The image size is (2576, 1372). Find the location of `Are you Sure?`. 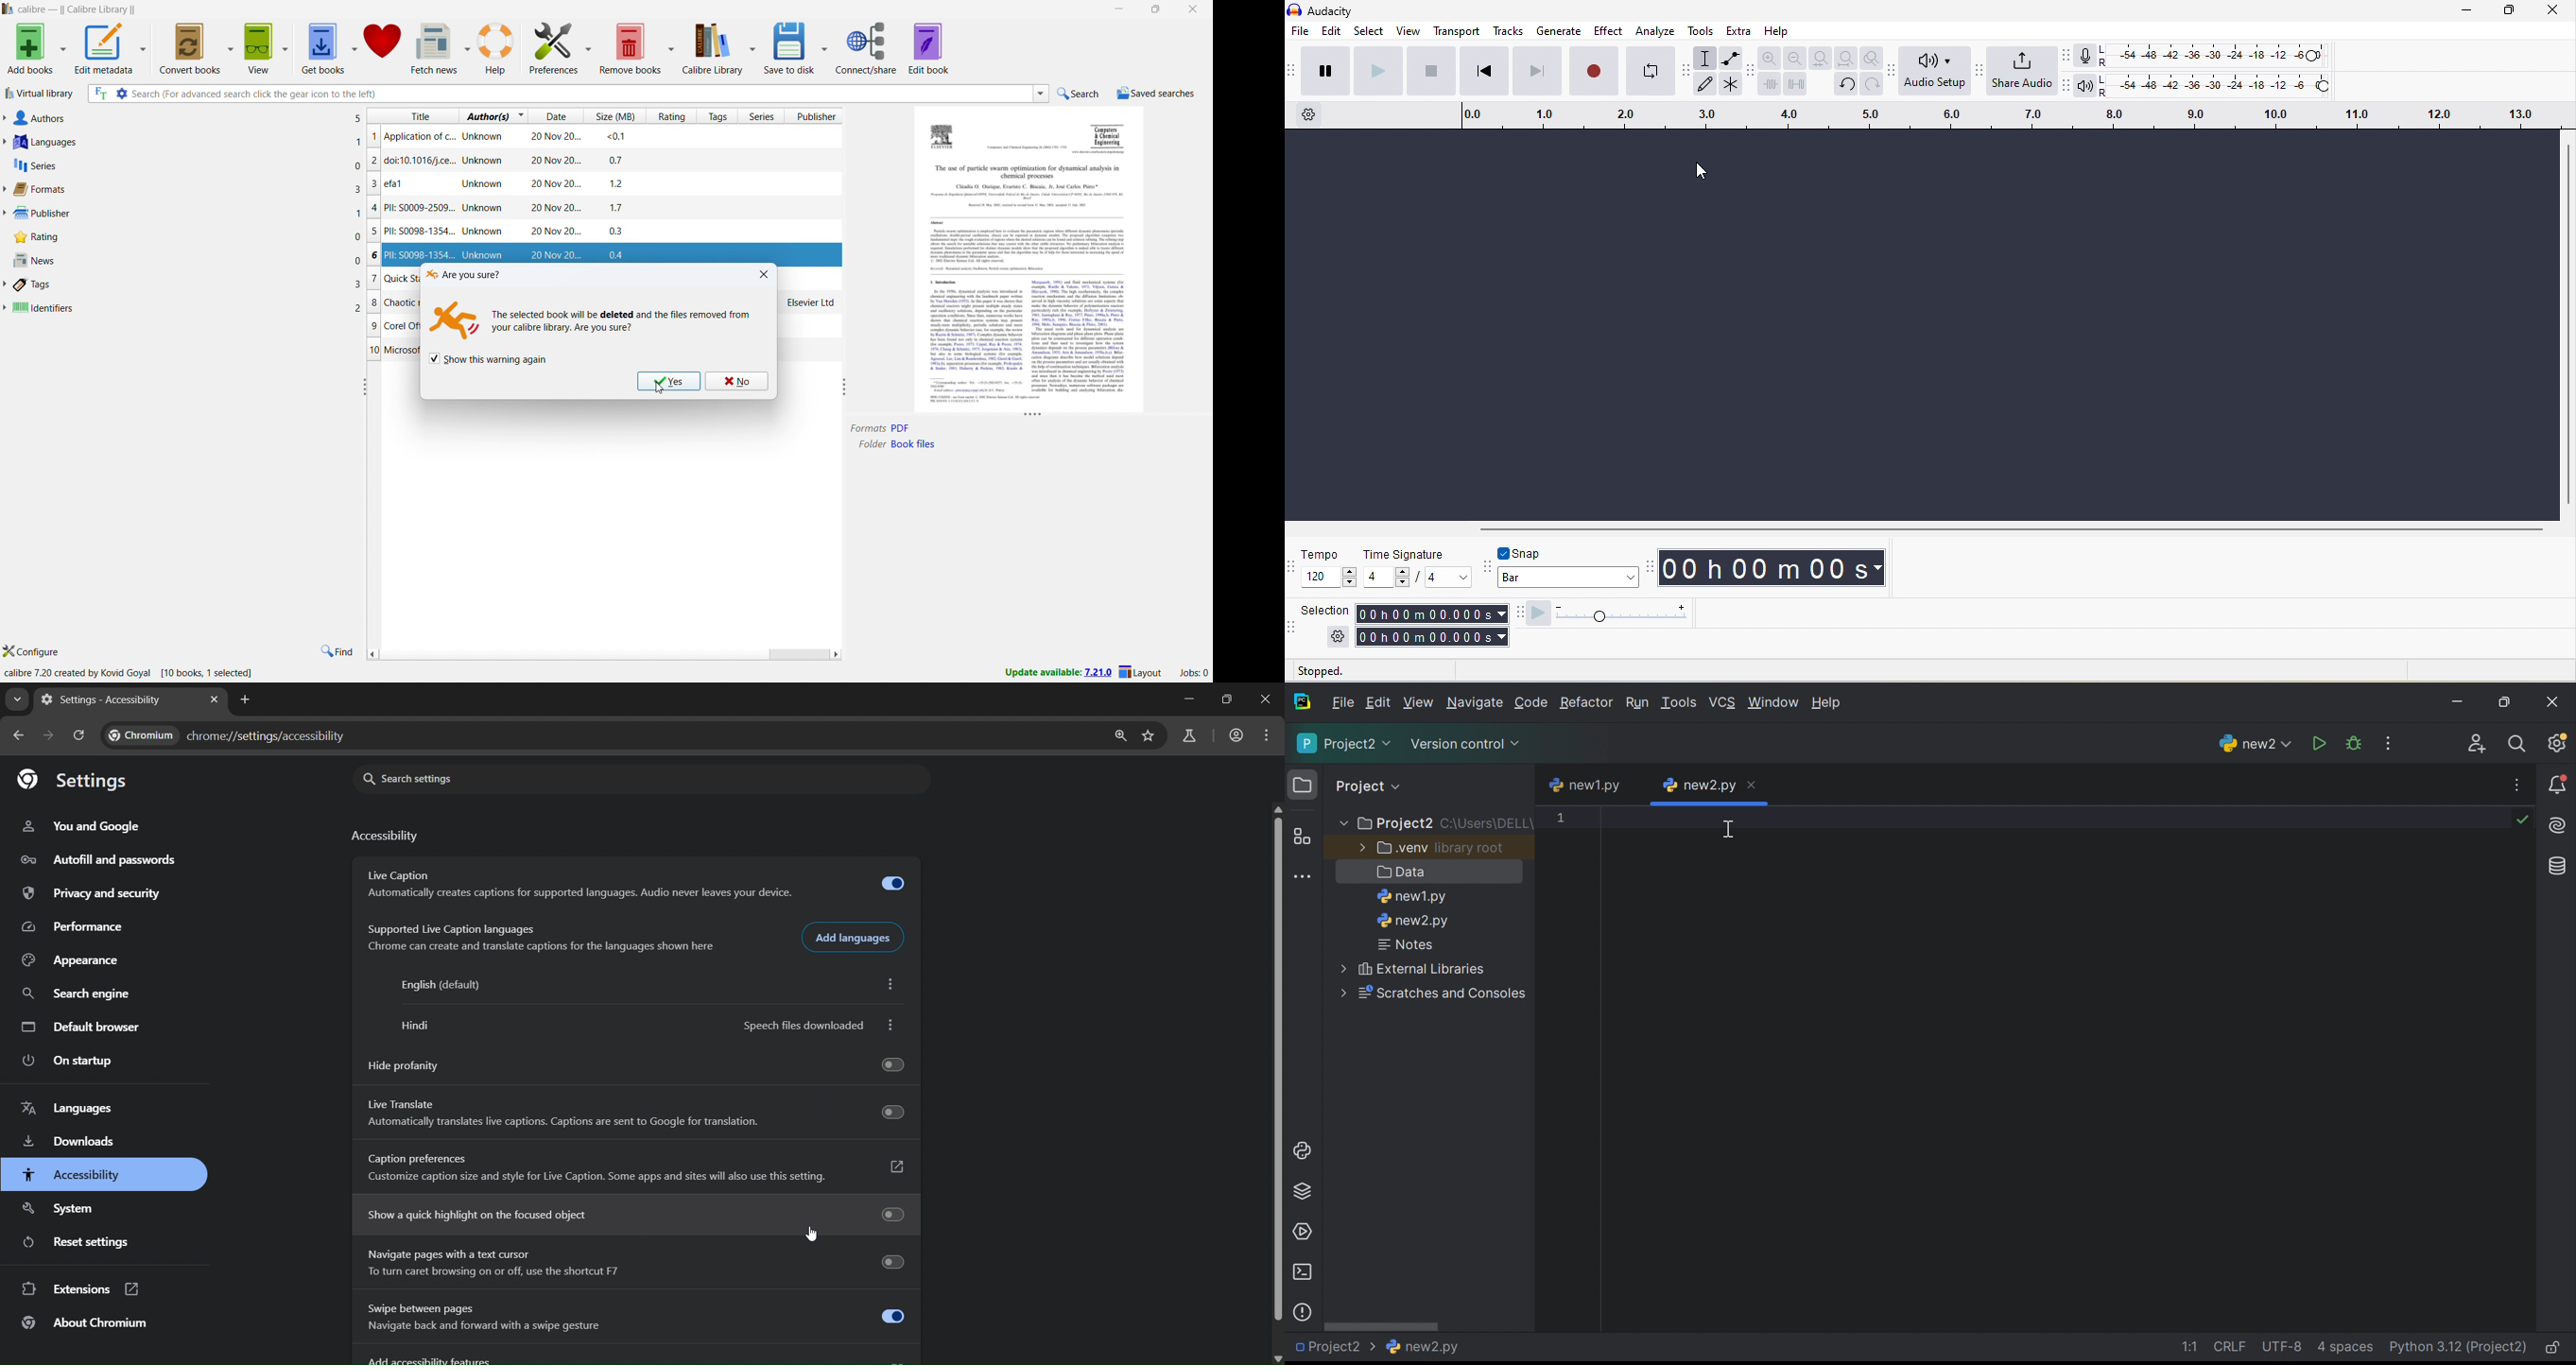

Are you Sure? is located at coordinates (464, 274).